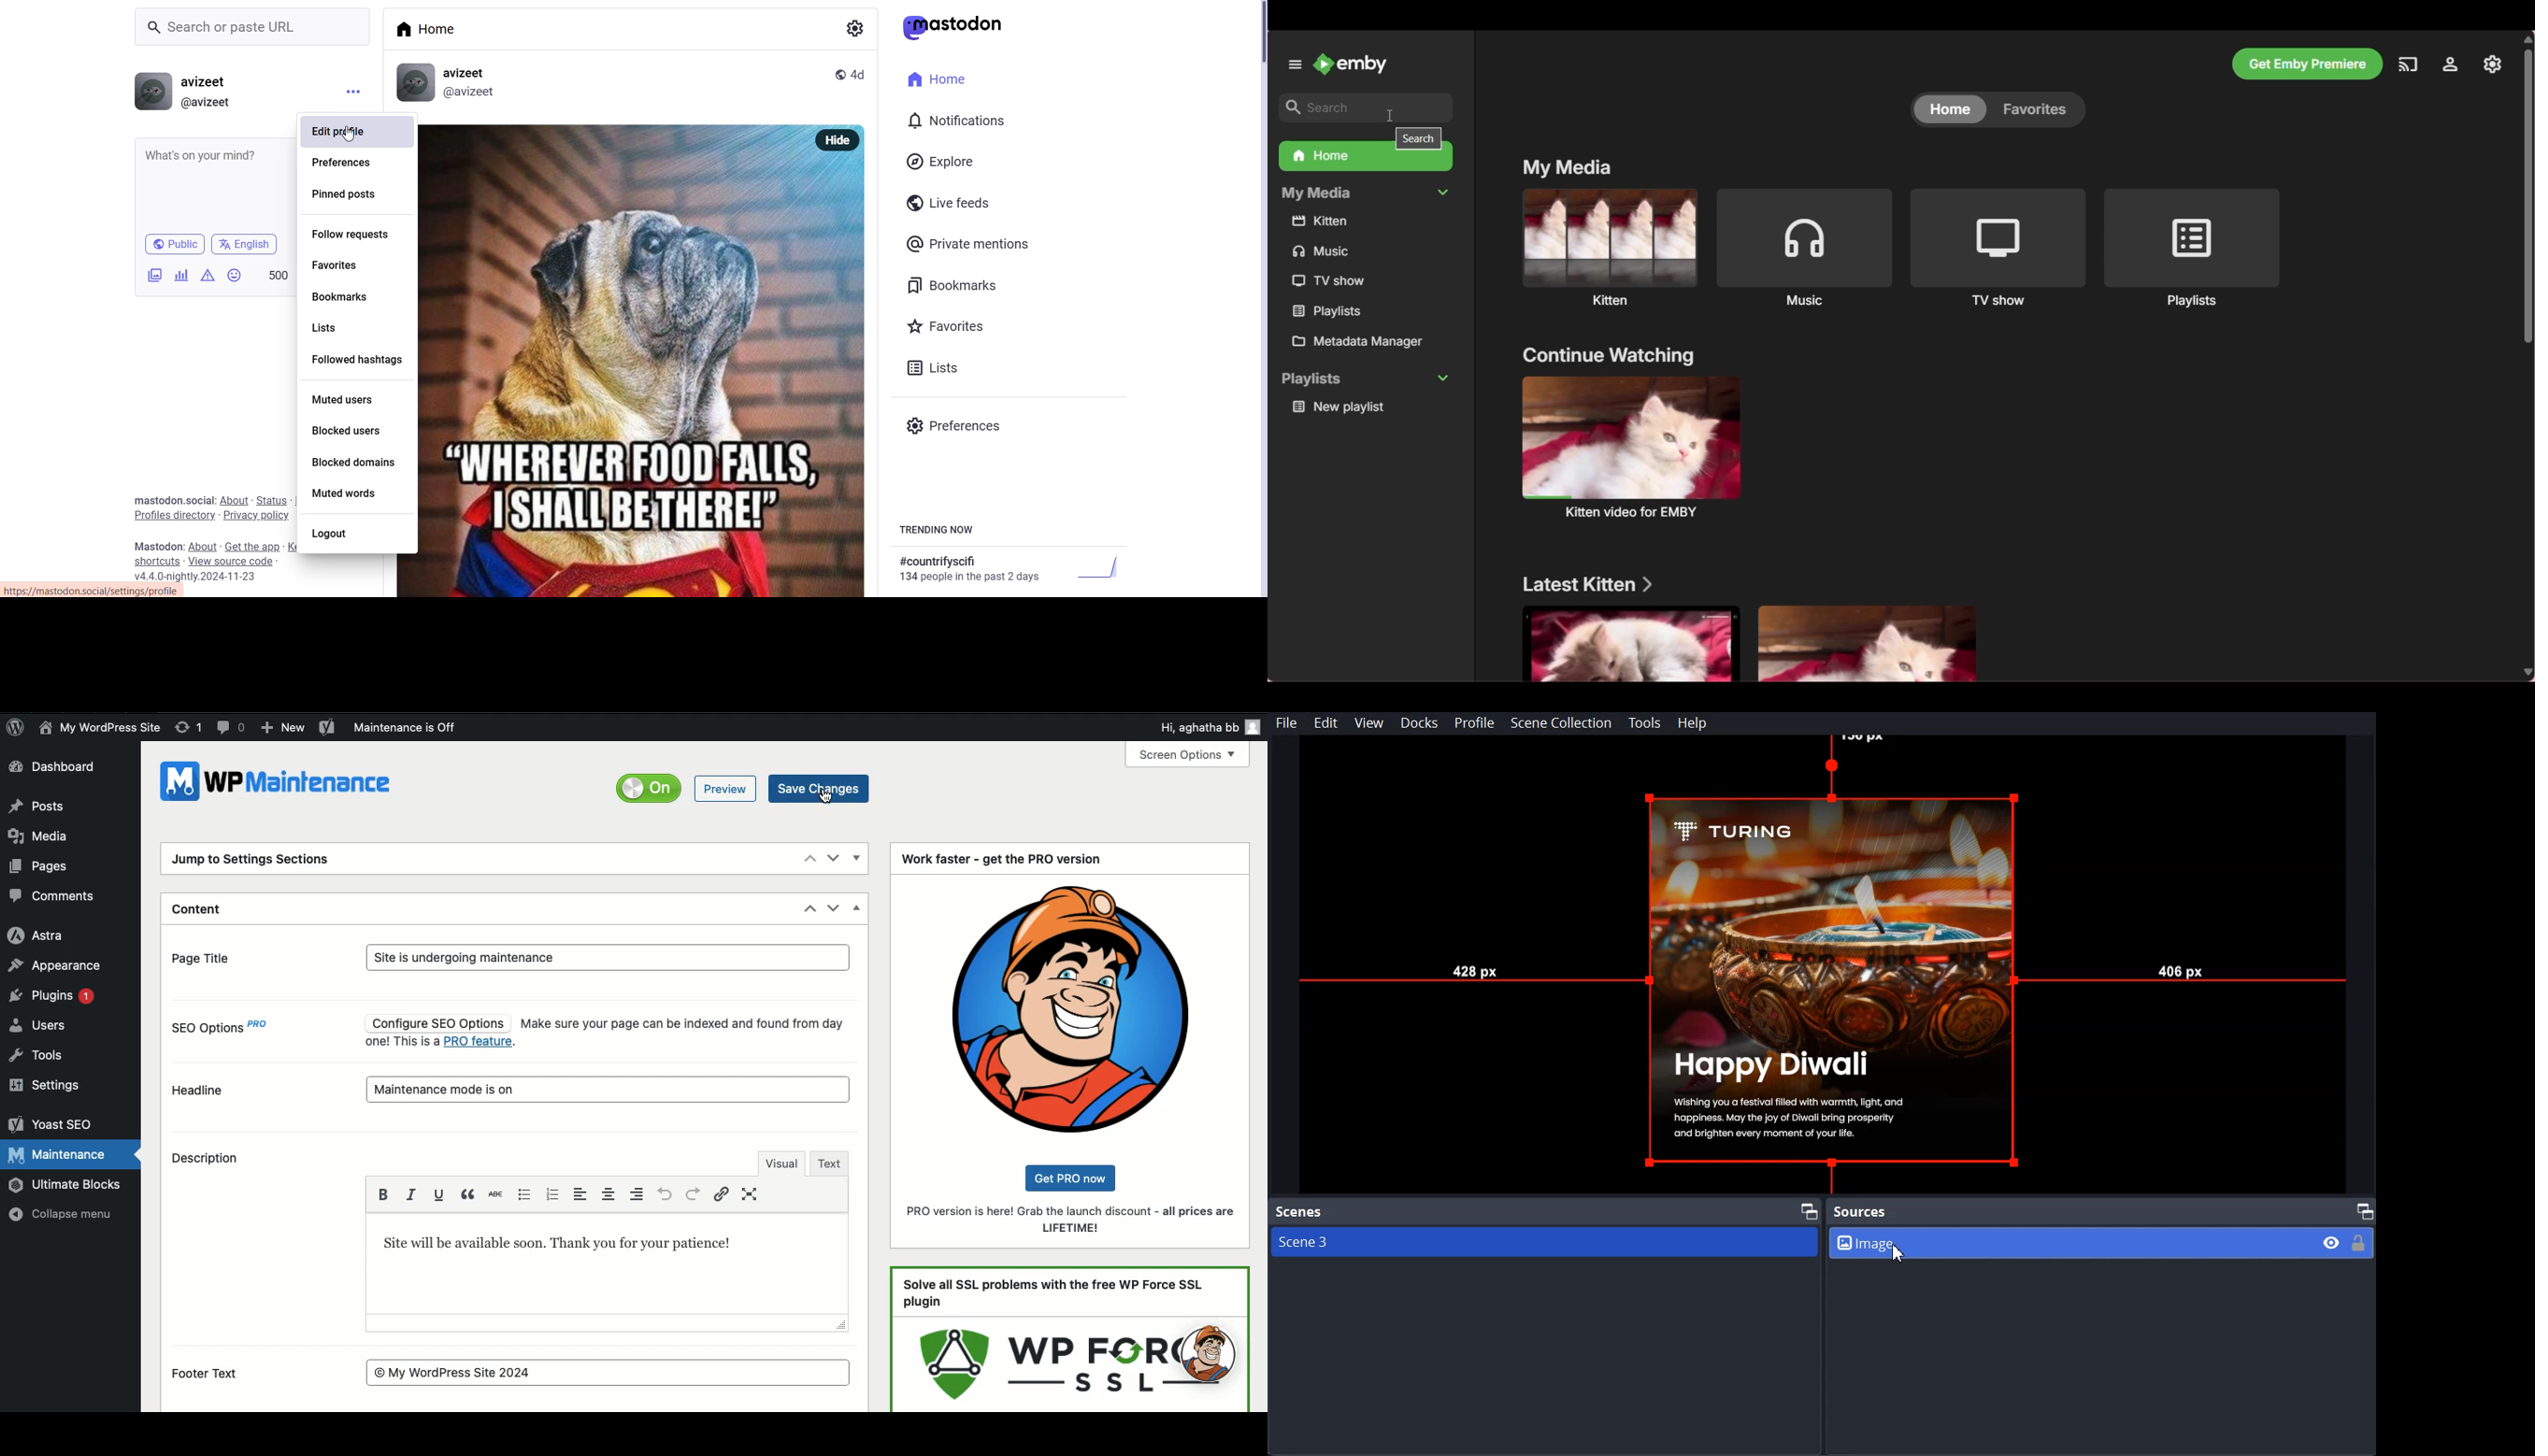 This screenshot has height=1456, width=2548. Describe the element at coordinates (1186, 754) in the screenshot. I see `screen options` at that location.